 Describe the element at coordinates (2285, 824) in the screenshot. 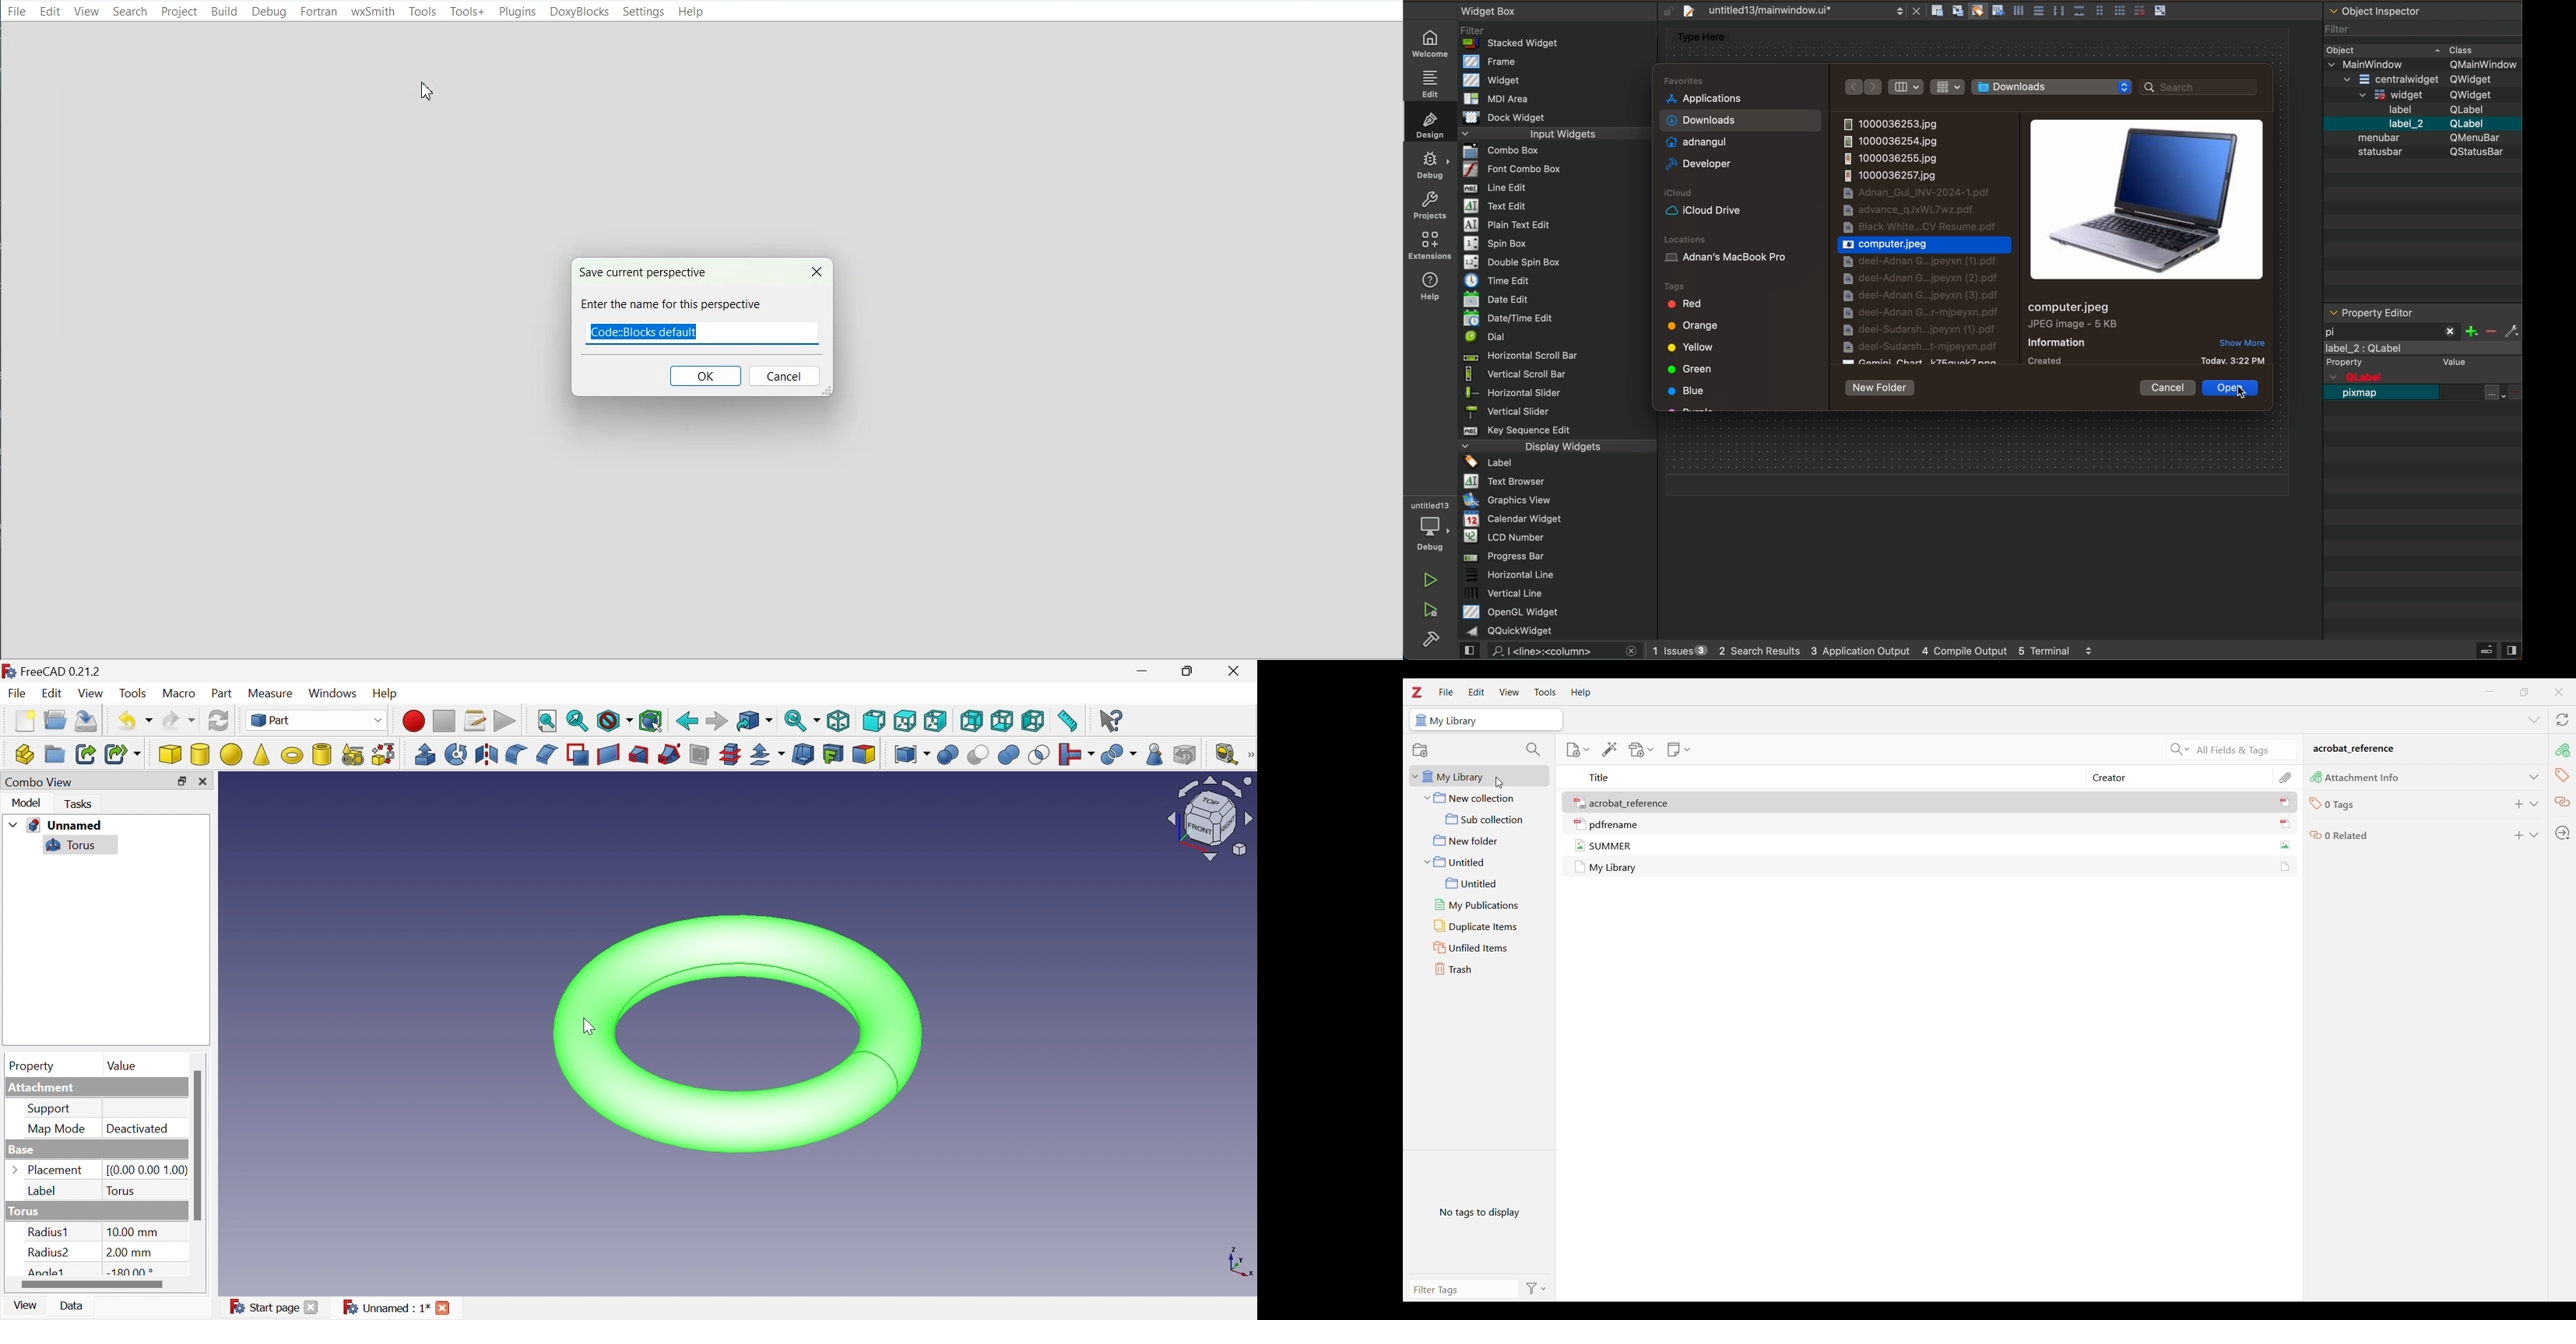

I see `icon` at that location.